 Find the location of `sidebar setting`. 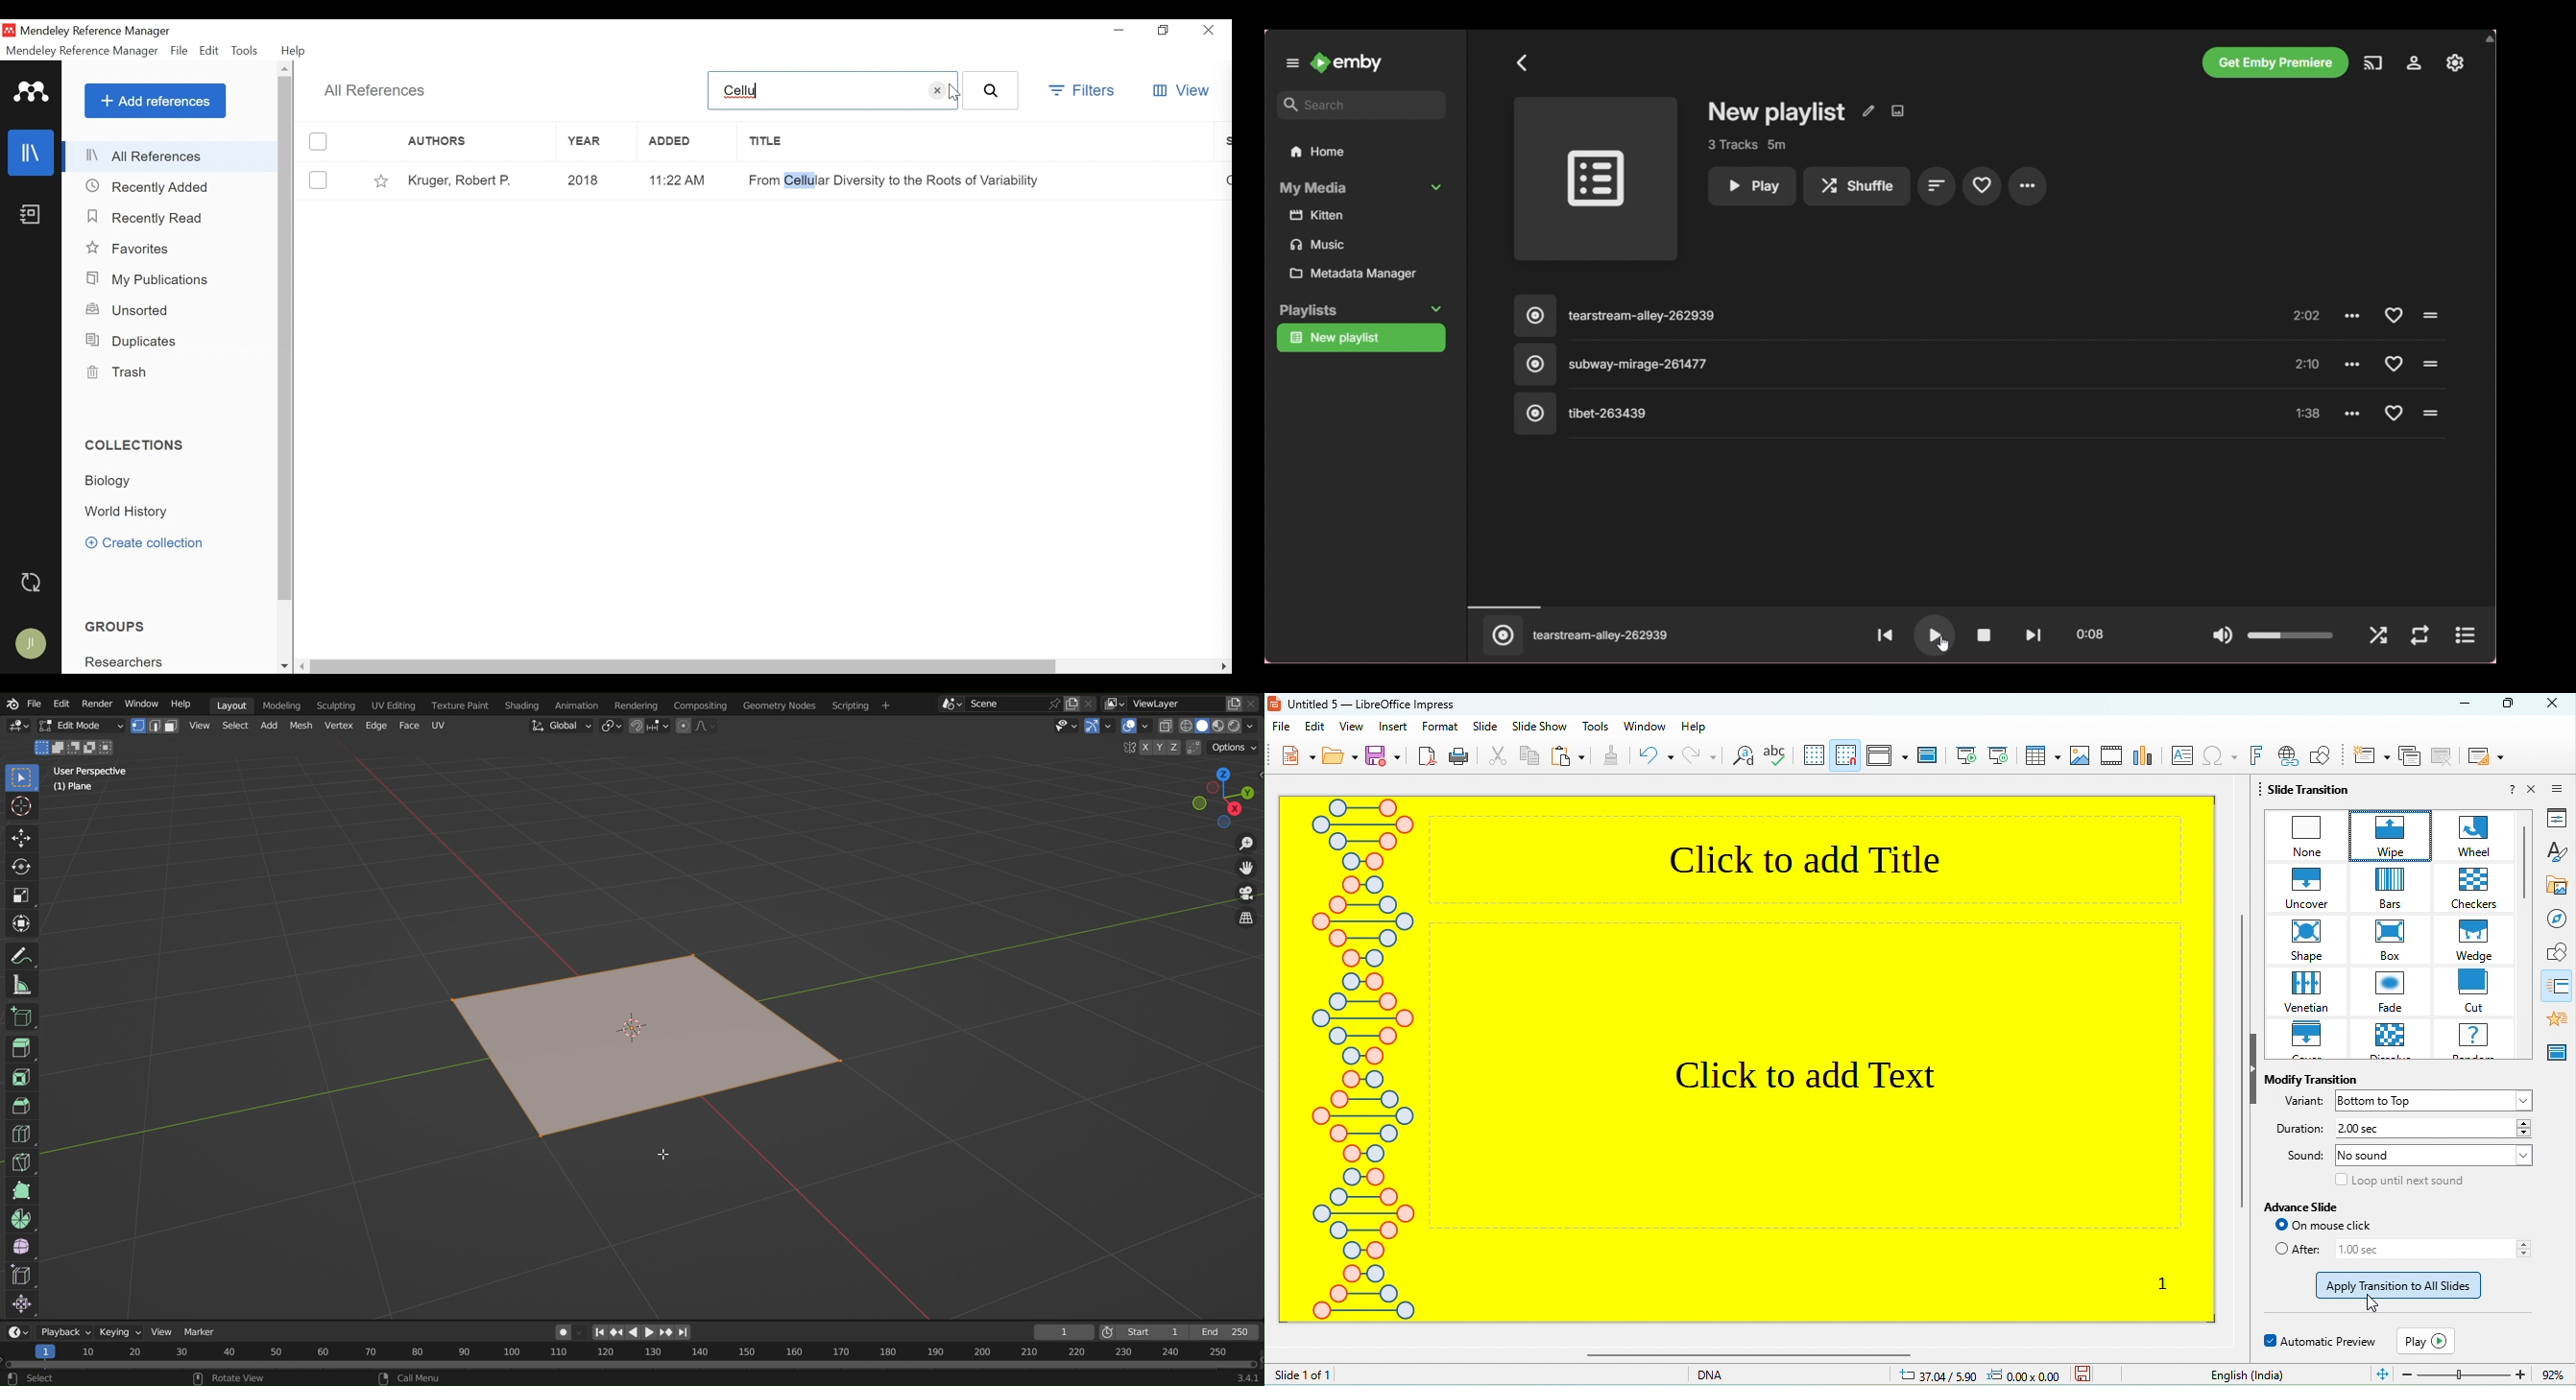

sidebar setting is located at coordinates (2562, 785).